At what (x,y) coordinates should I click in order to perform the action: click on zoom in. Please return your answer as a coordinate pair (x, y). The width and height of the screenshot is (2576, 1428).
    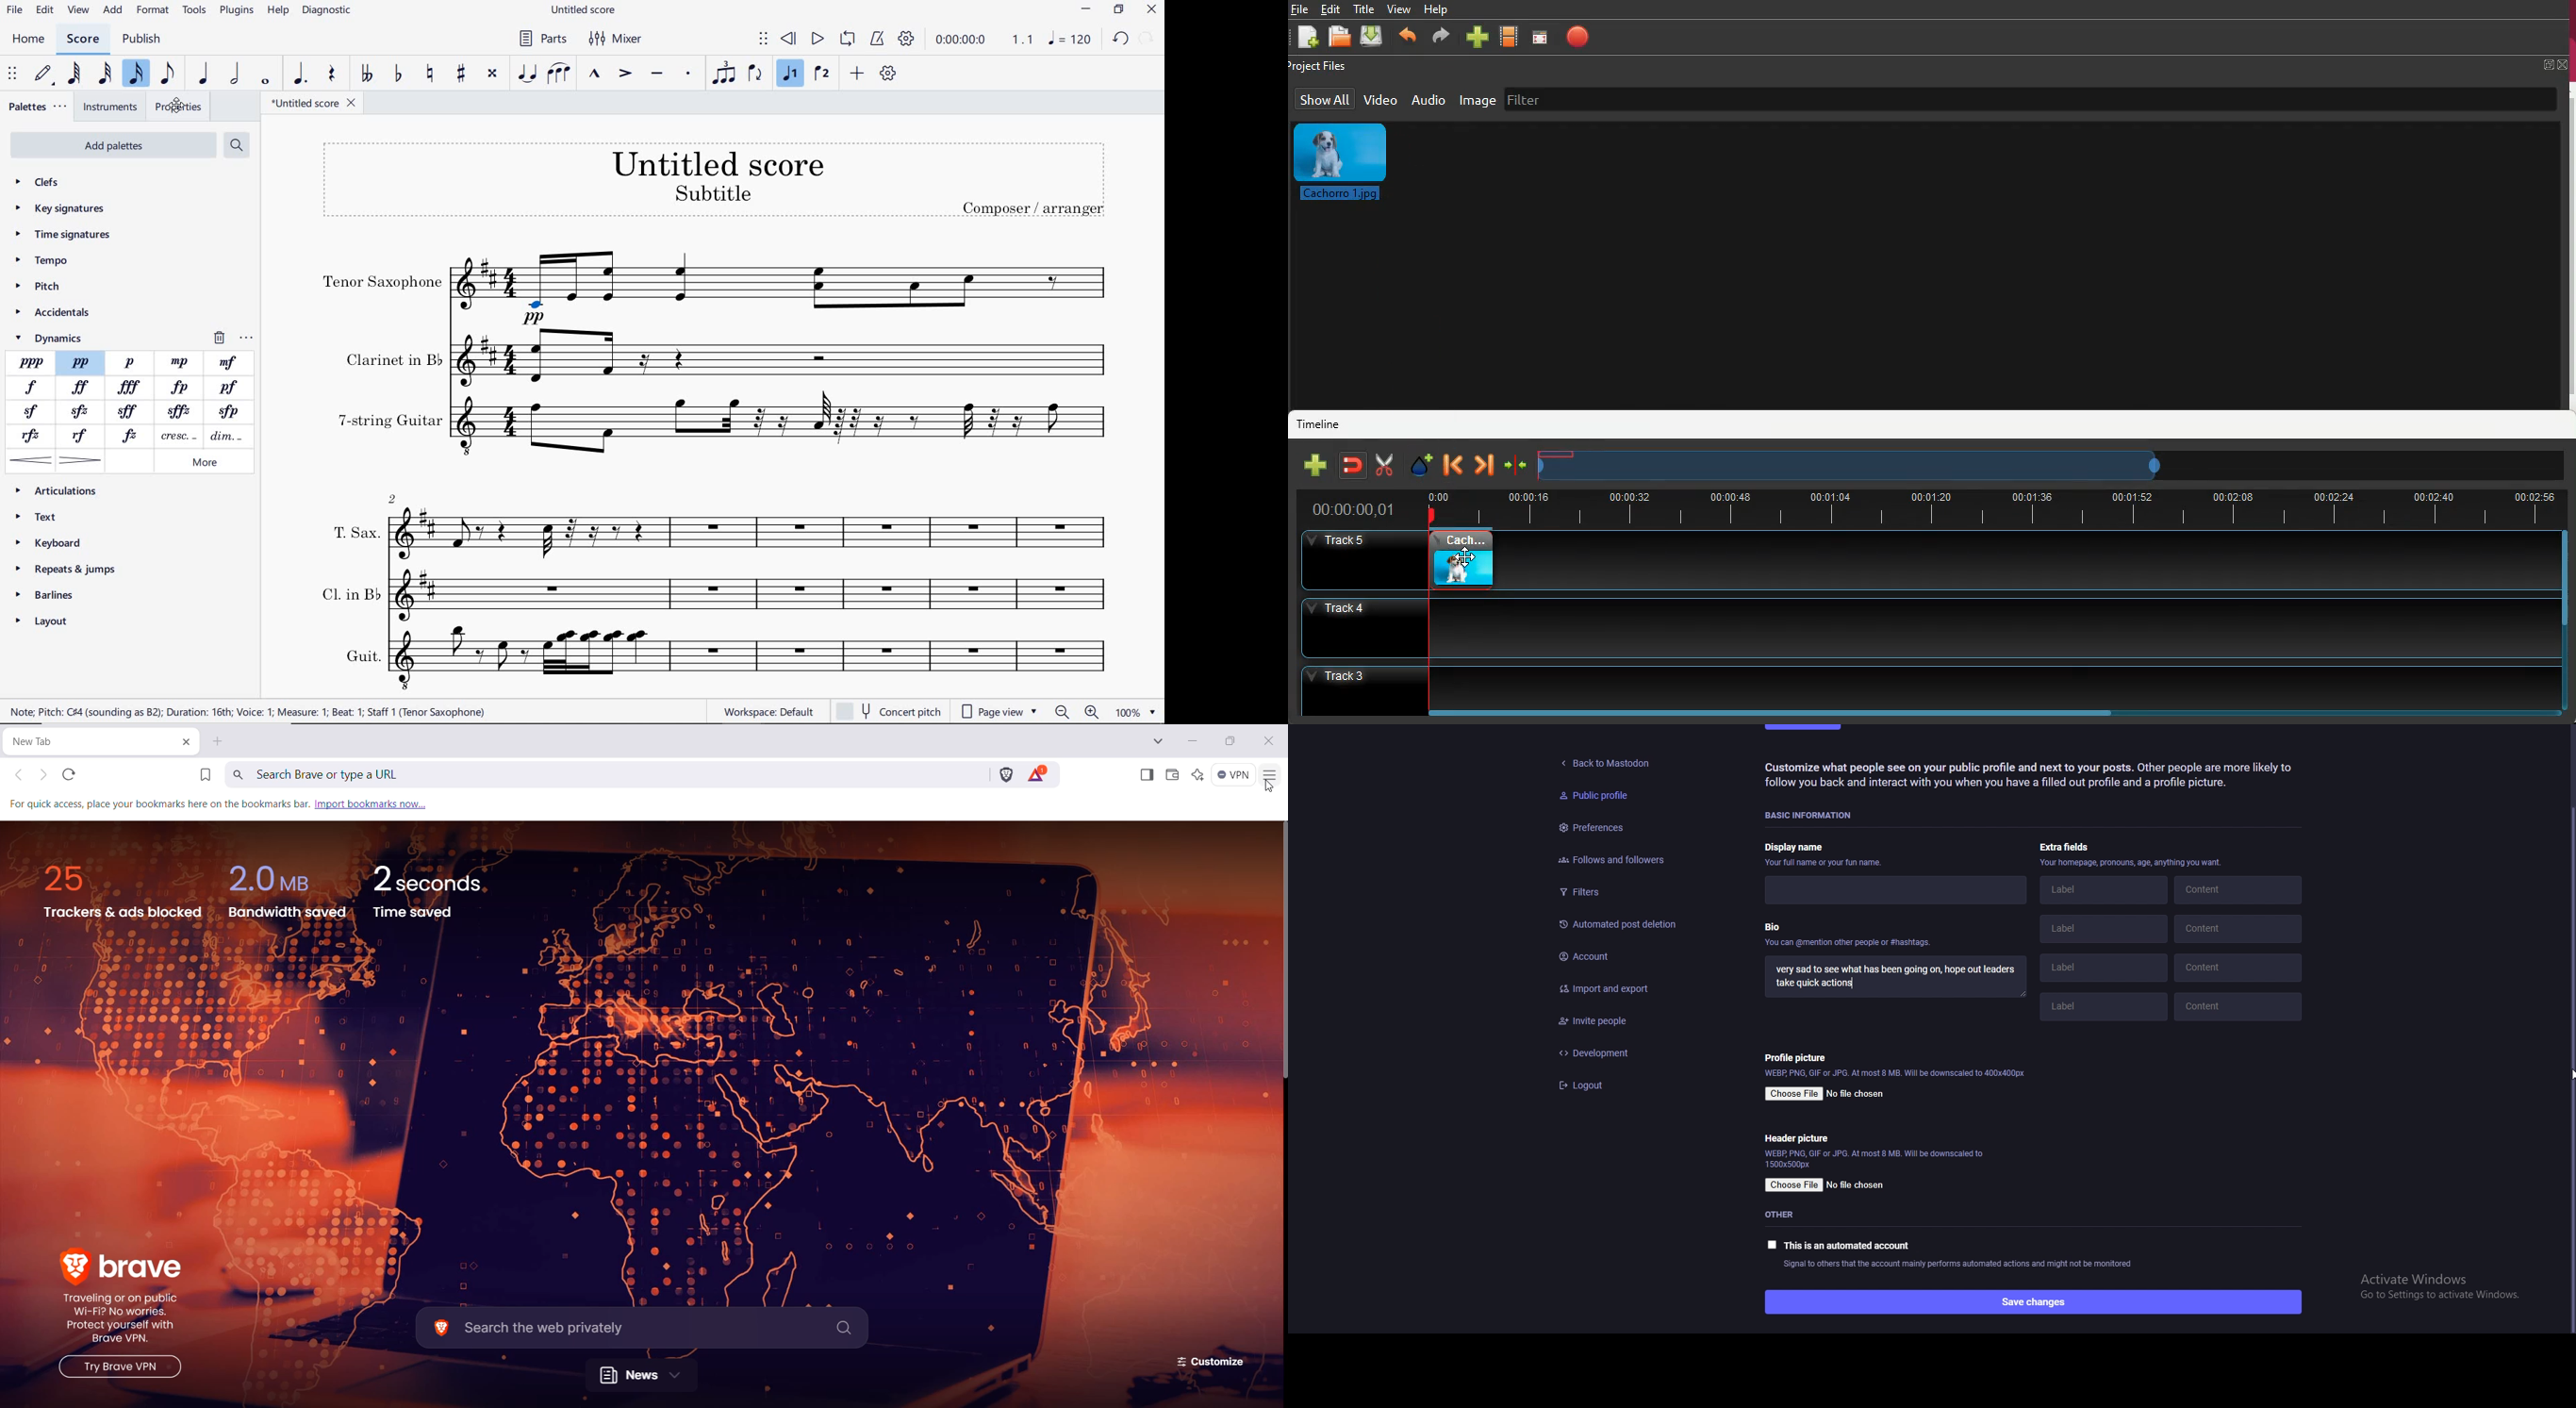
    Looking at the image, I should click on (1095, 711).